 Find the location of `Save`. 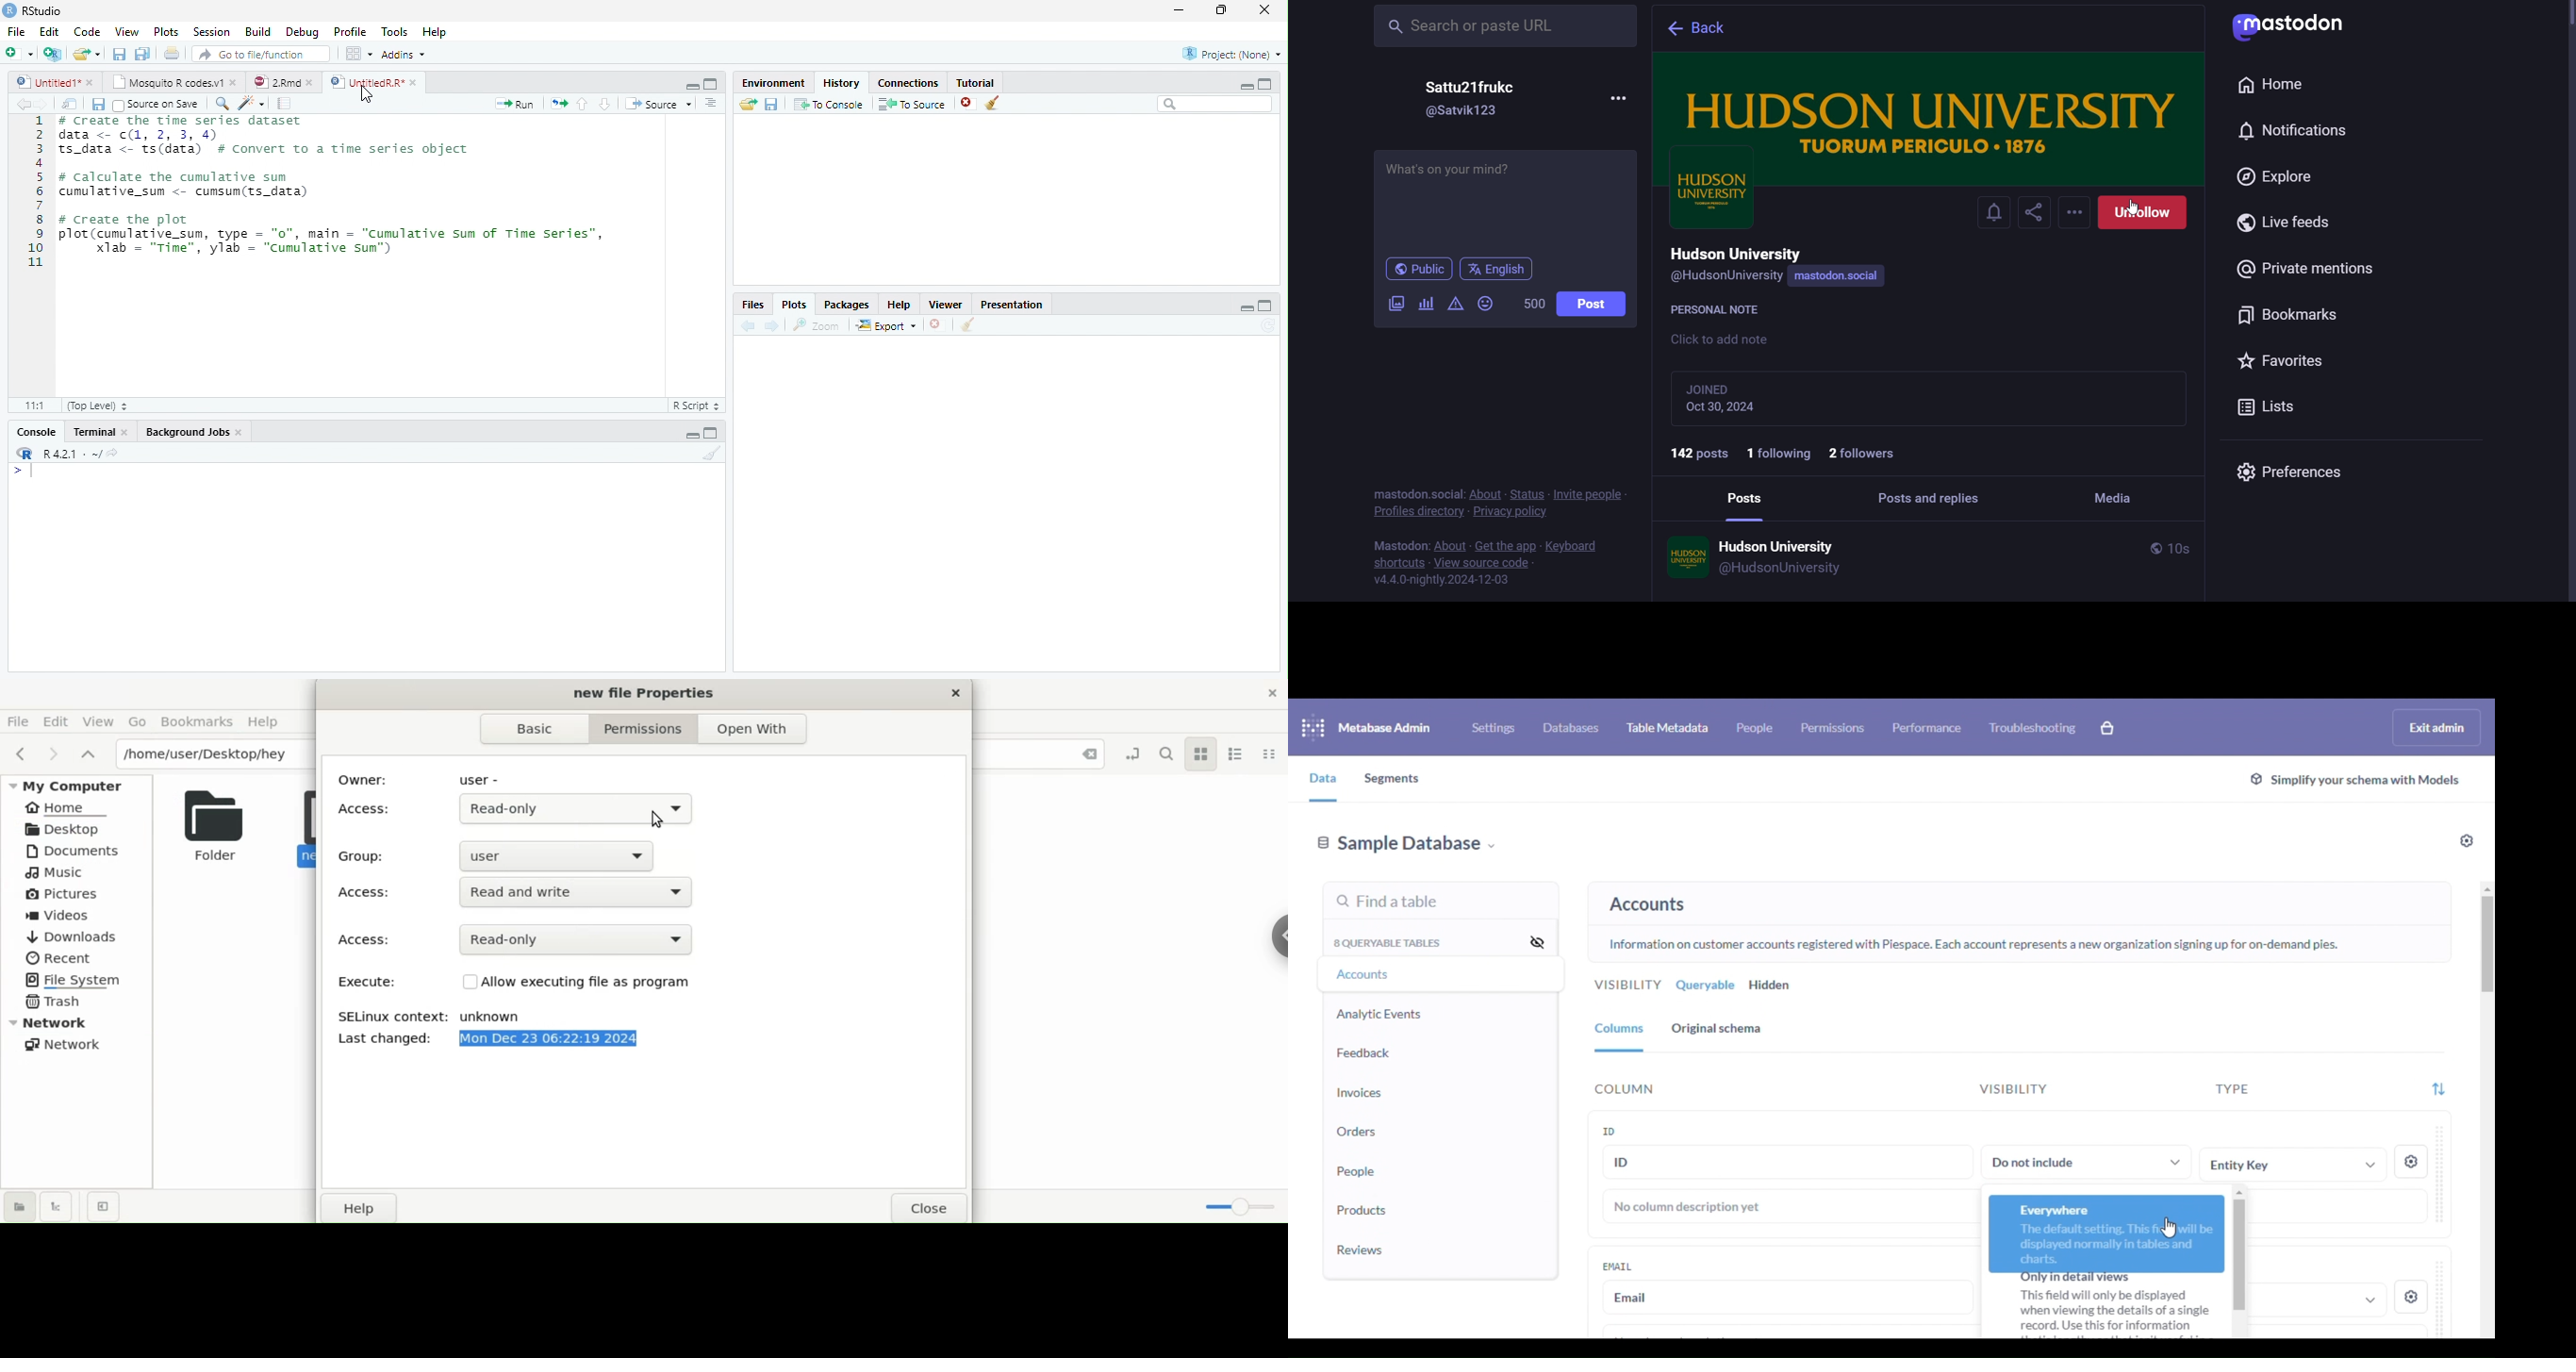

Save is located at coordinates (773, 105).